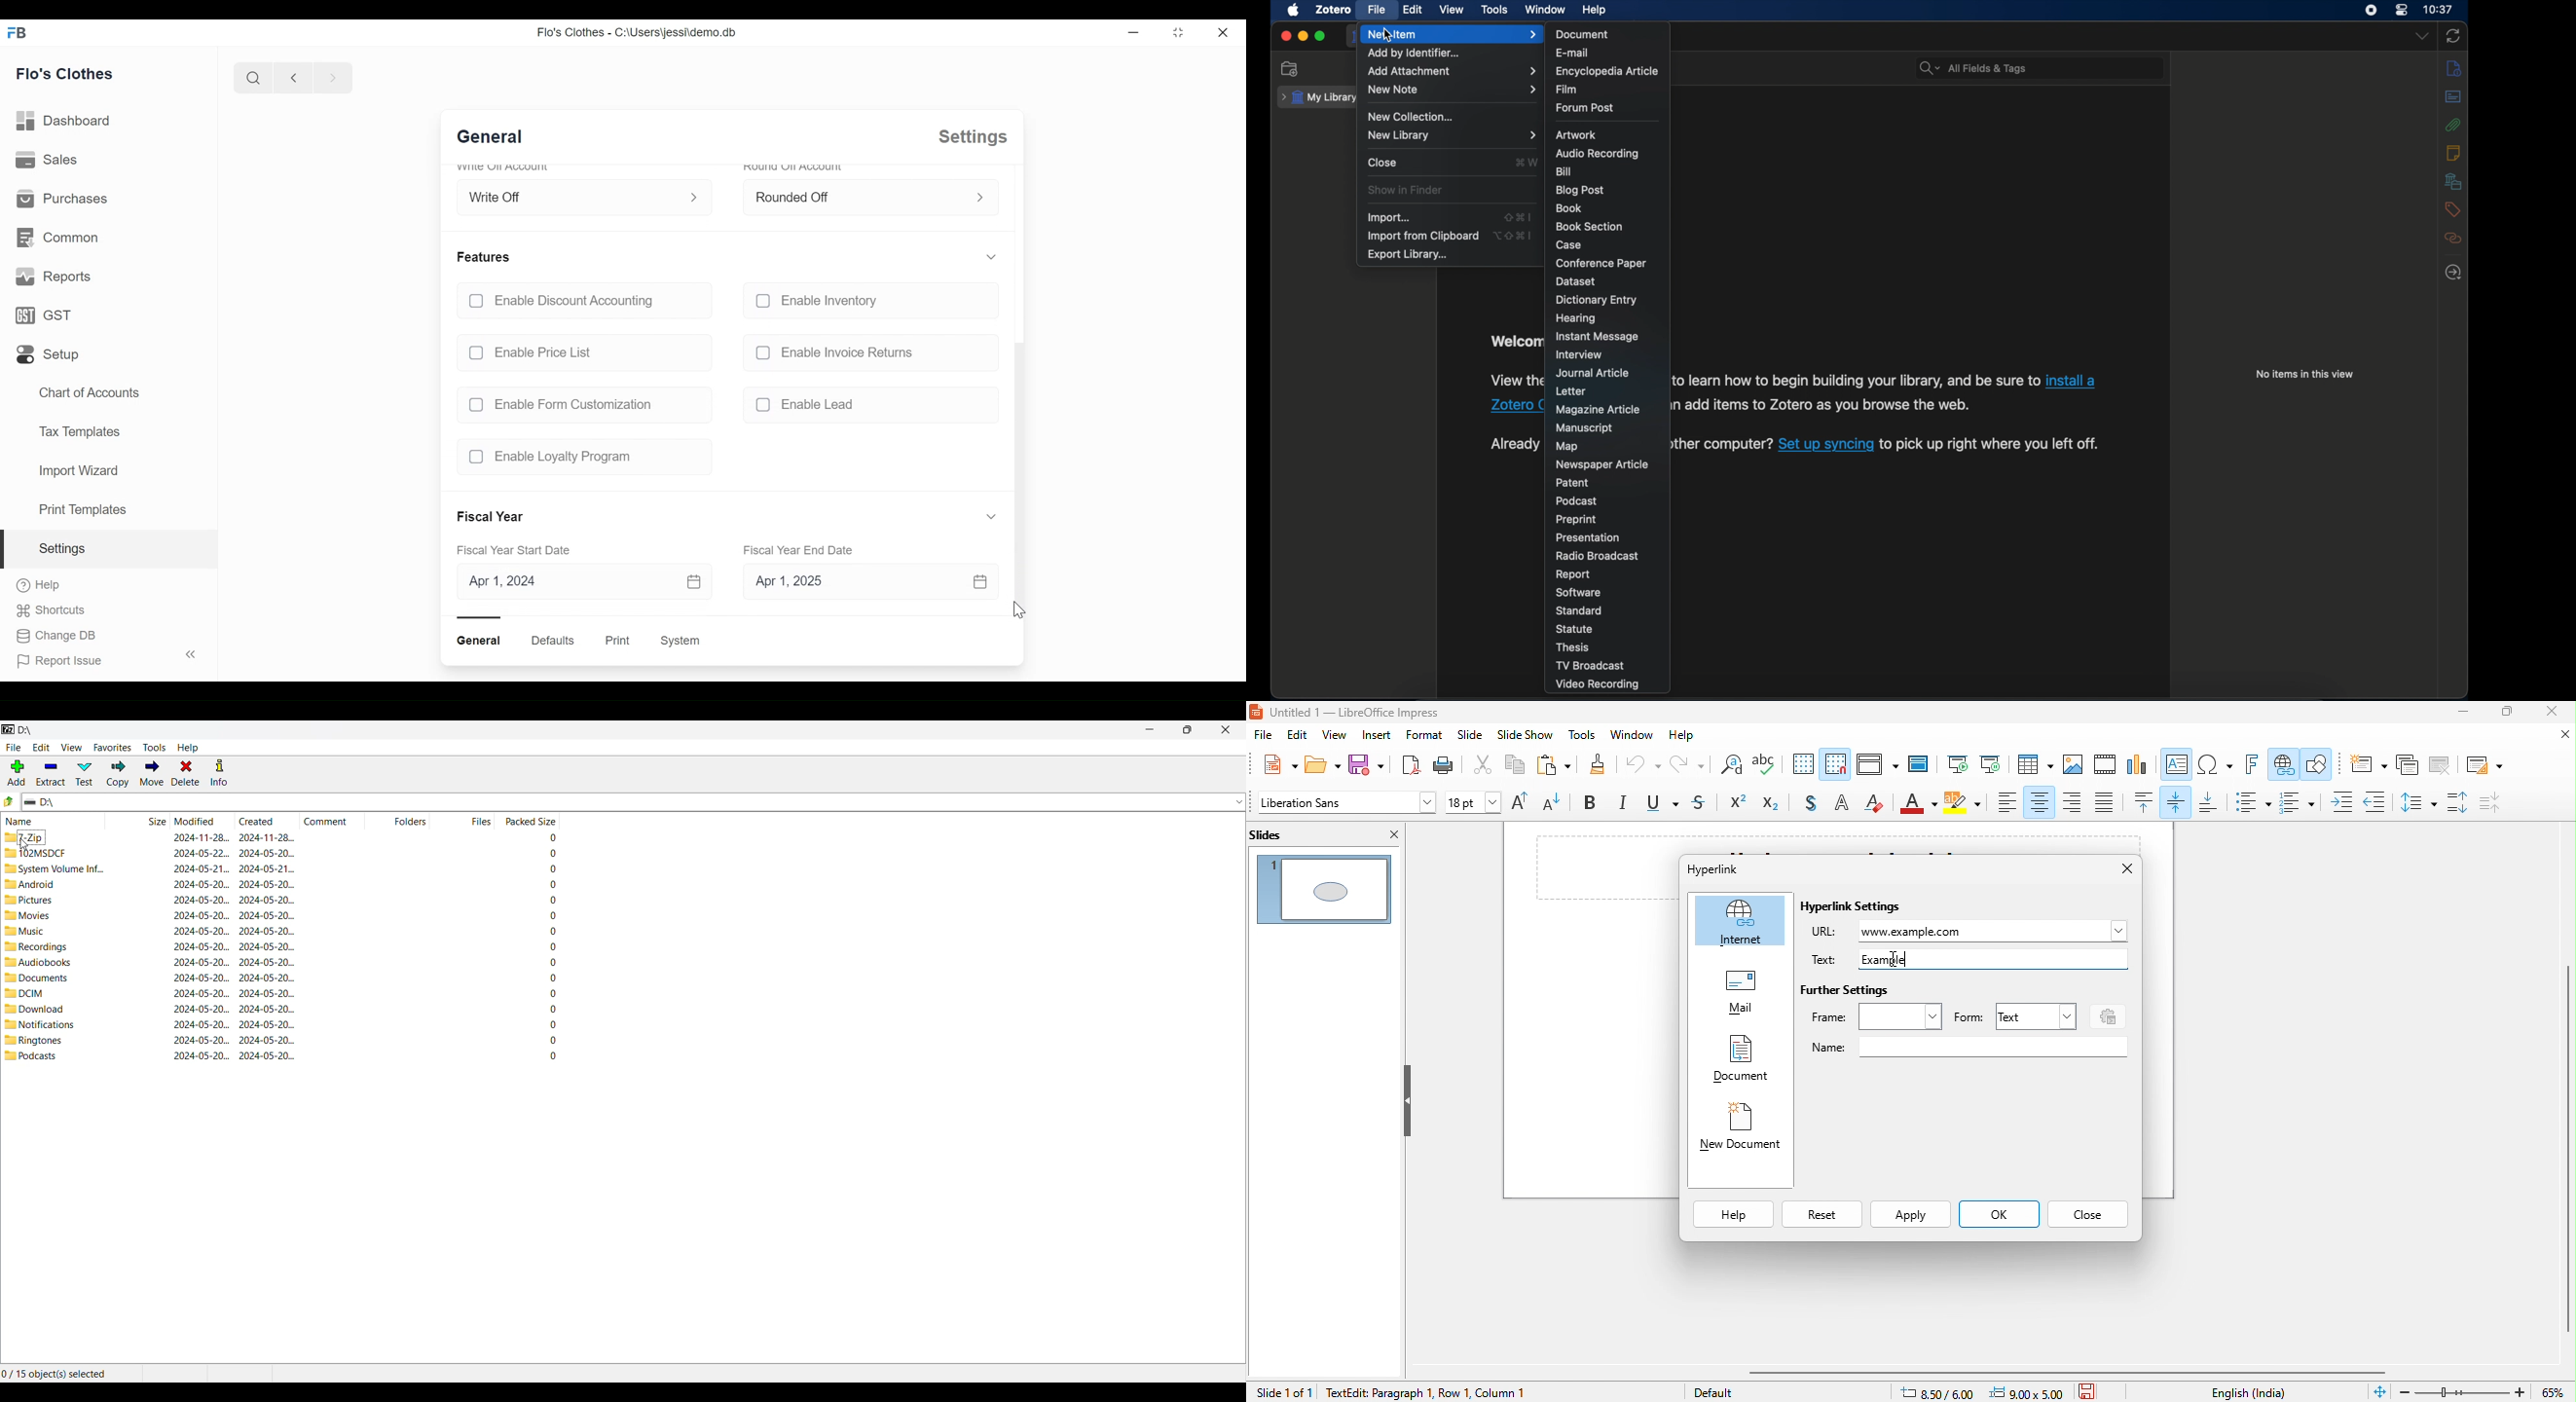 This screenshot has height=1428, width=2576. I want to click on Import Wizard, so click(78, 472).